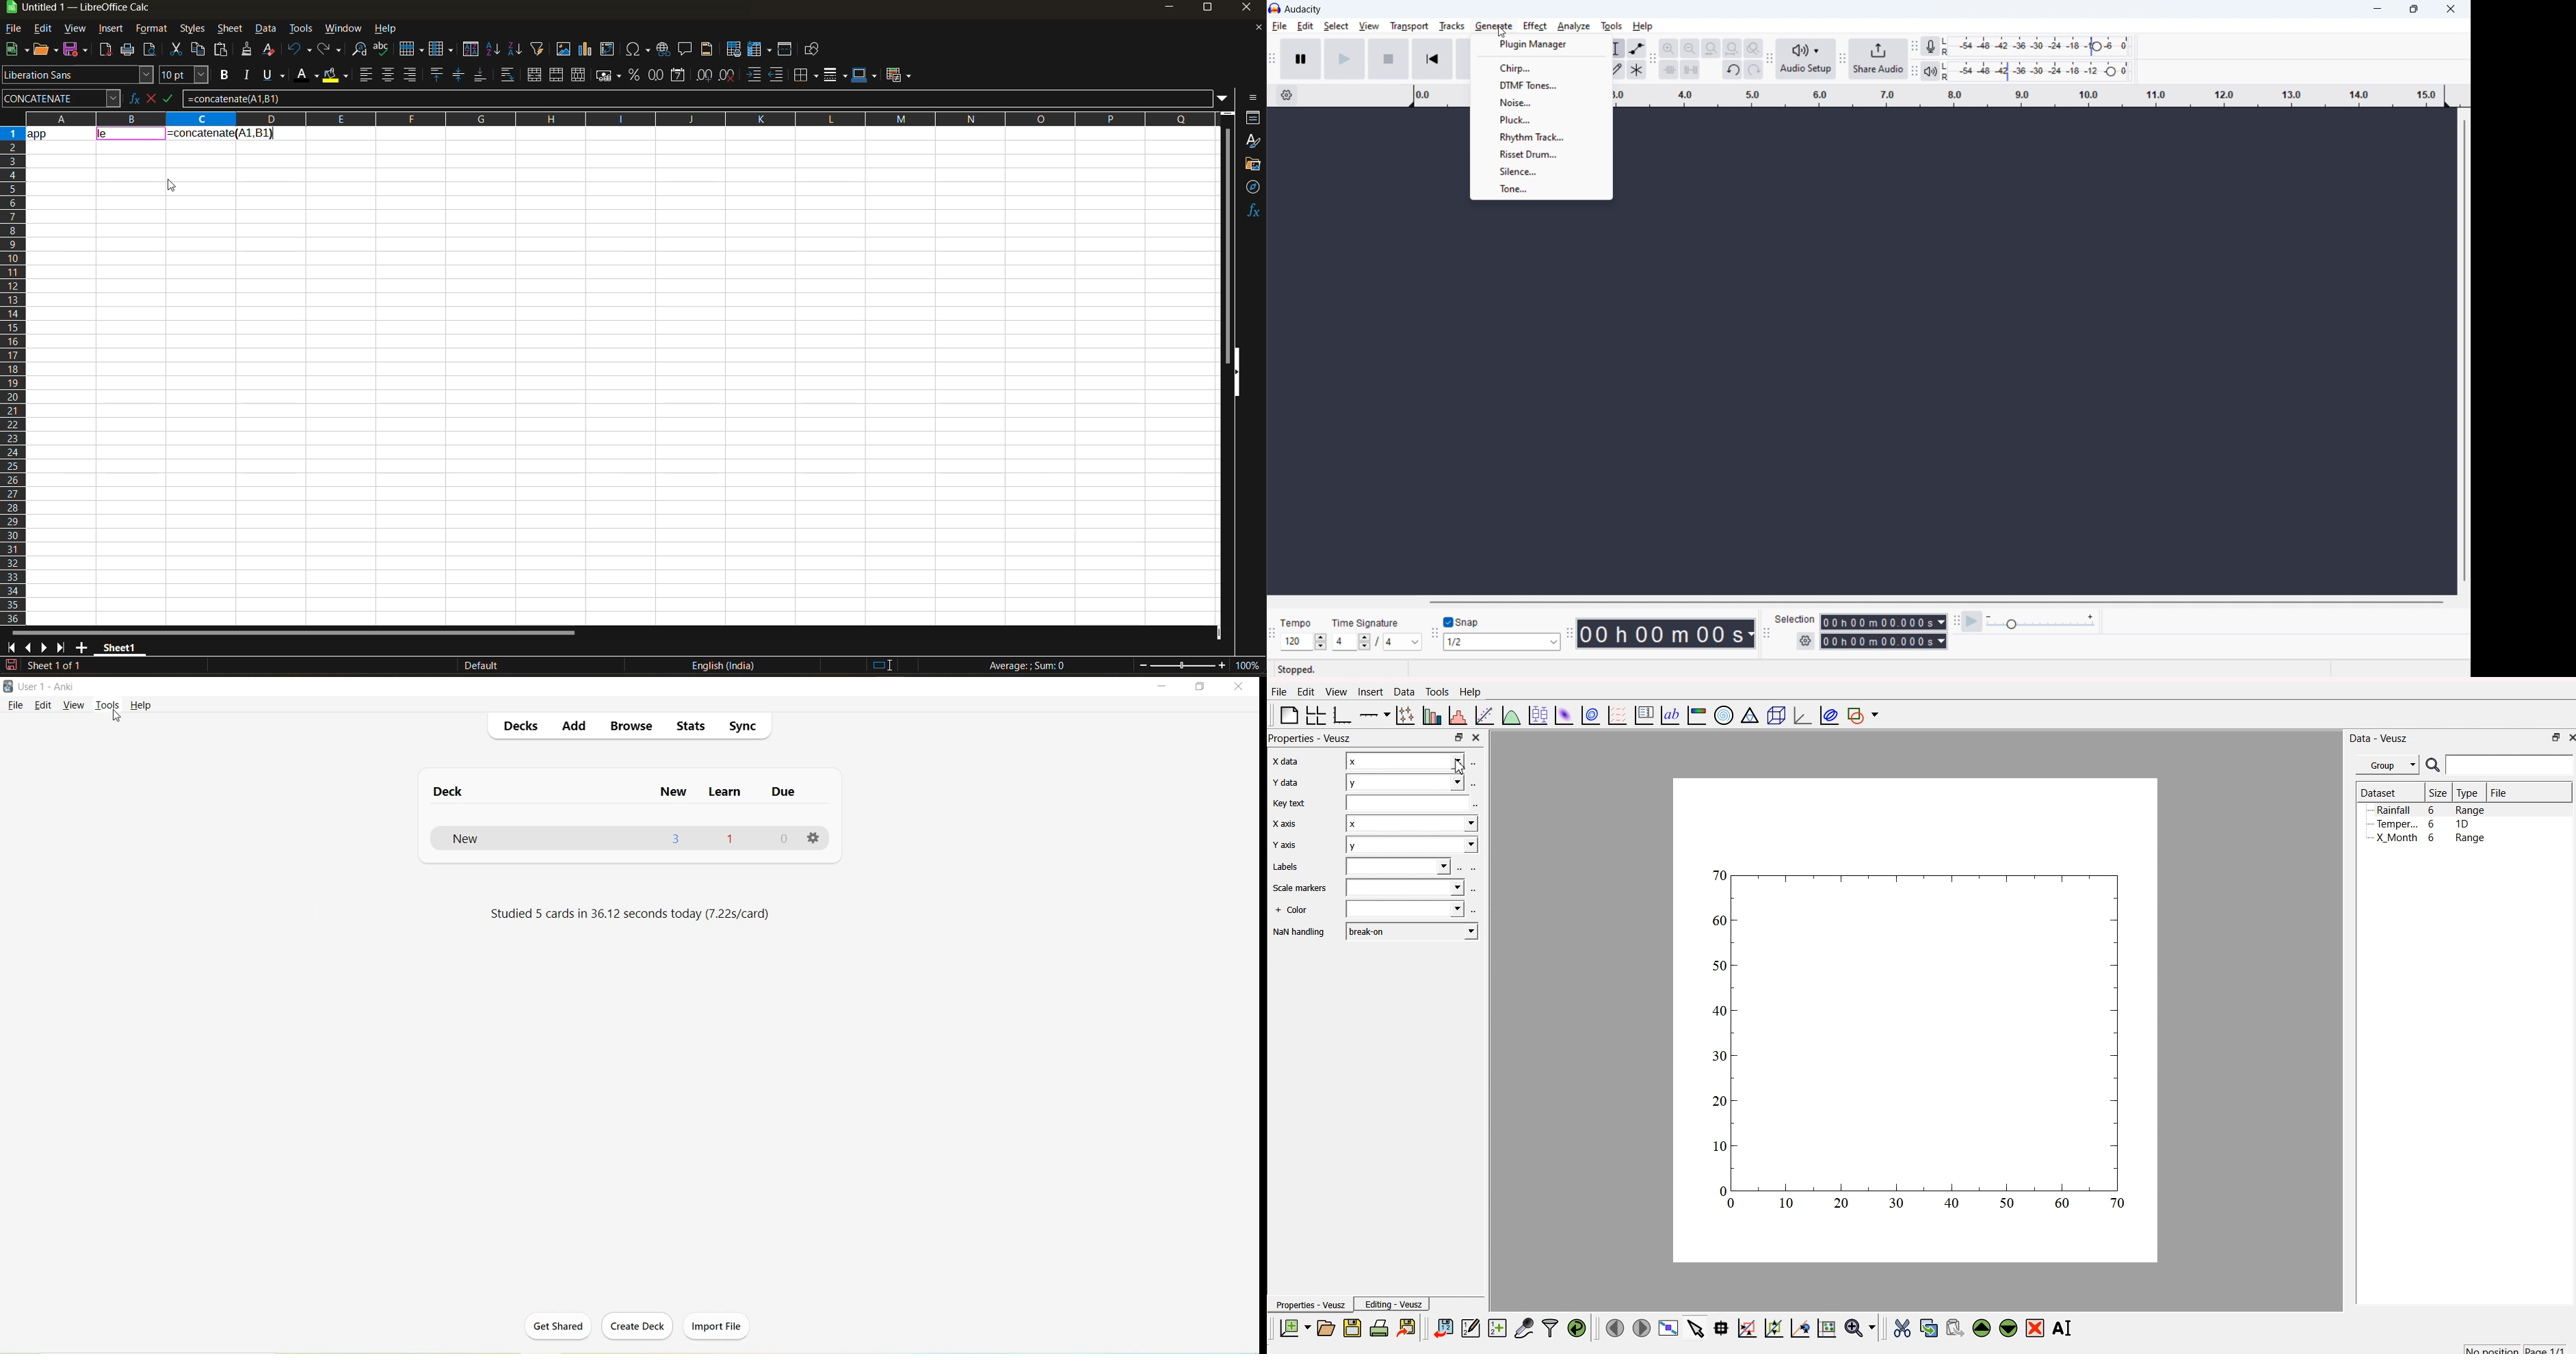 The height and width of the screenshot is (1372, 2576). What do you see at coordinates (271, 49) in the screenshot?
I see `clear direct formatting` at bounding box center [271, 49].